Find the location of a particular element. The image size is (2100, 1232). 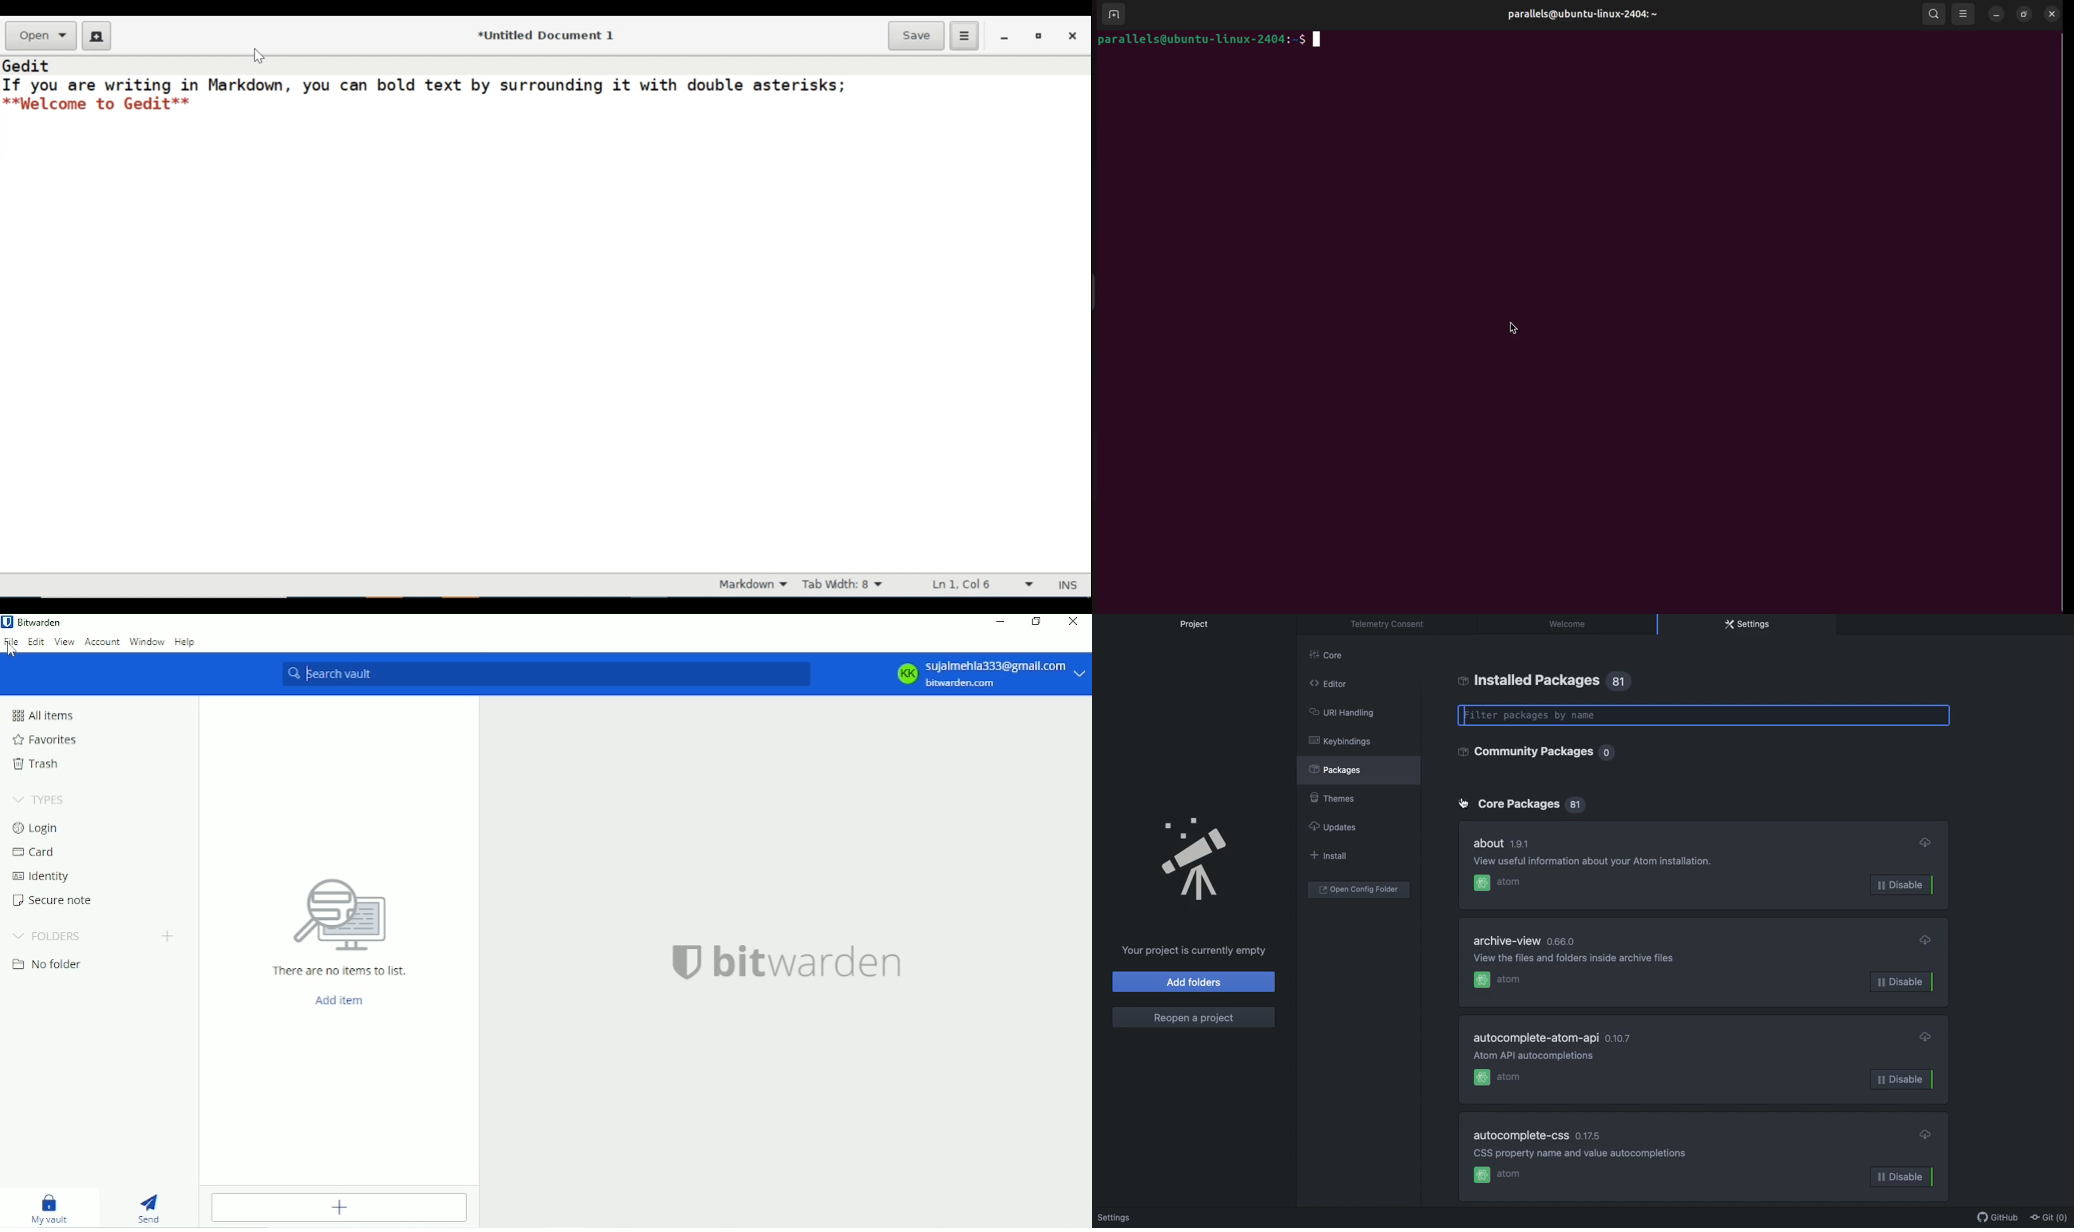

Core packages is located at coordinates (1517, 804).